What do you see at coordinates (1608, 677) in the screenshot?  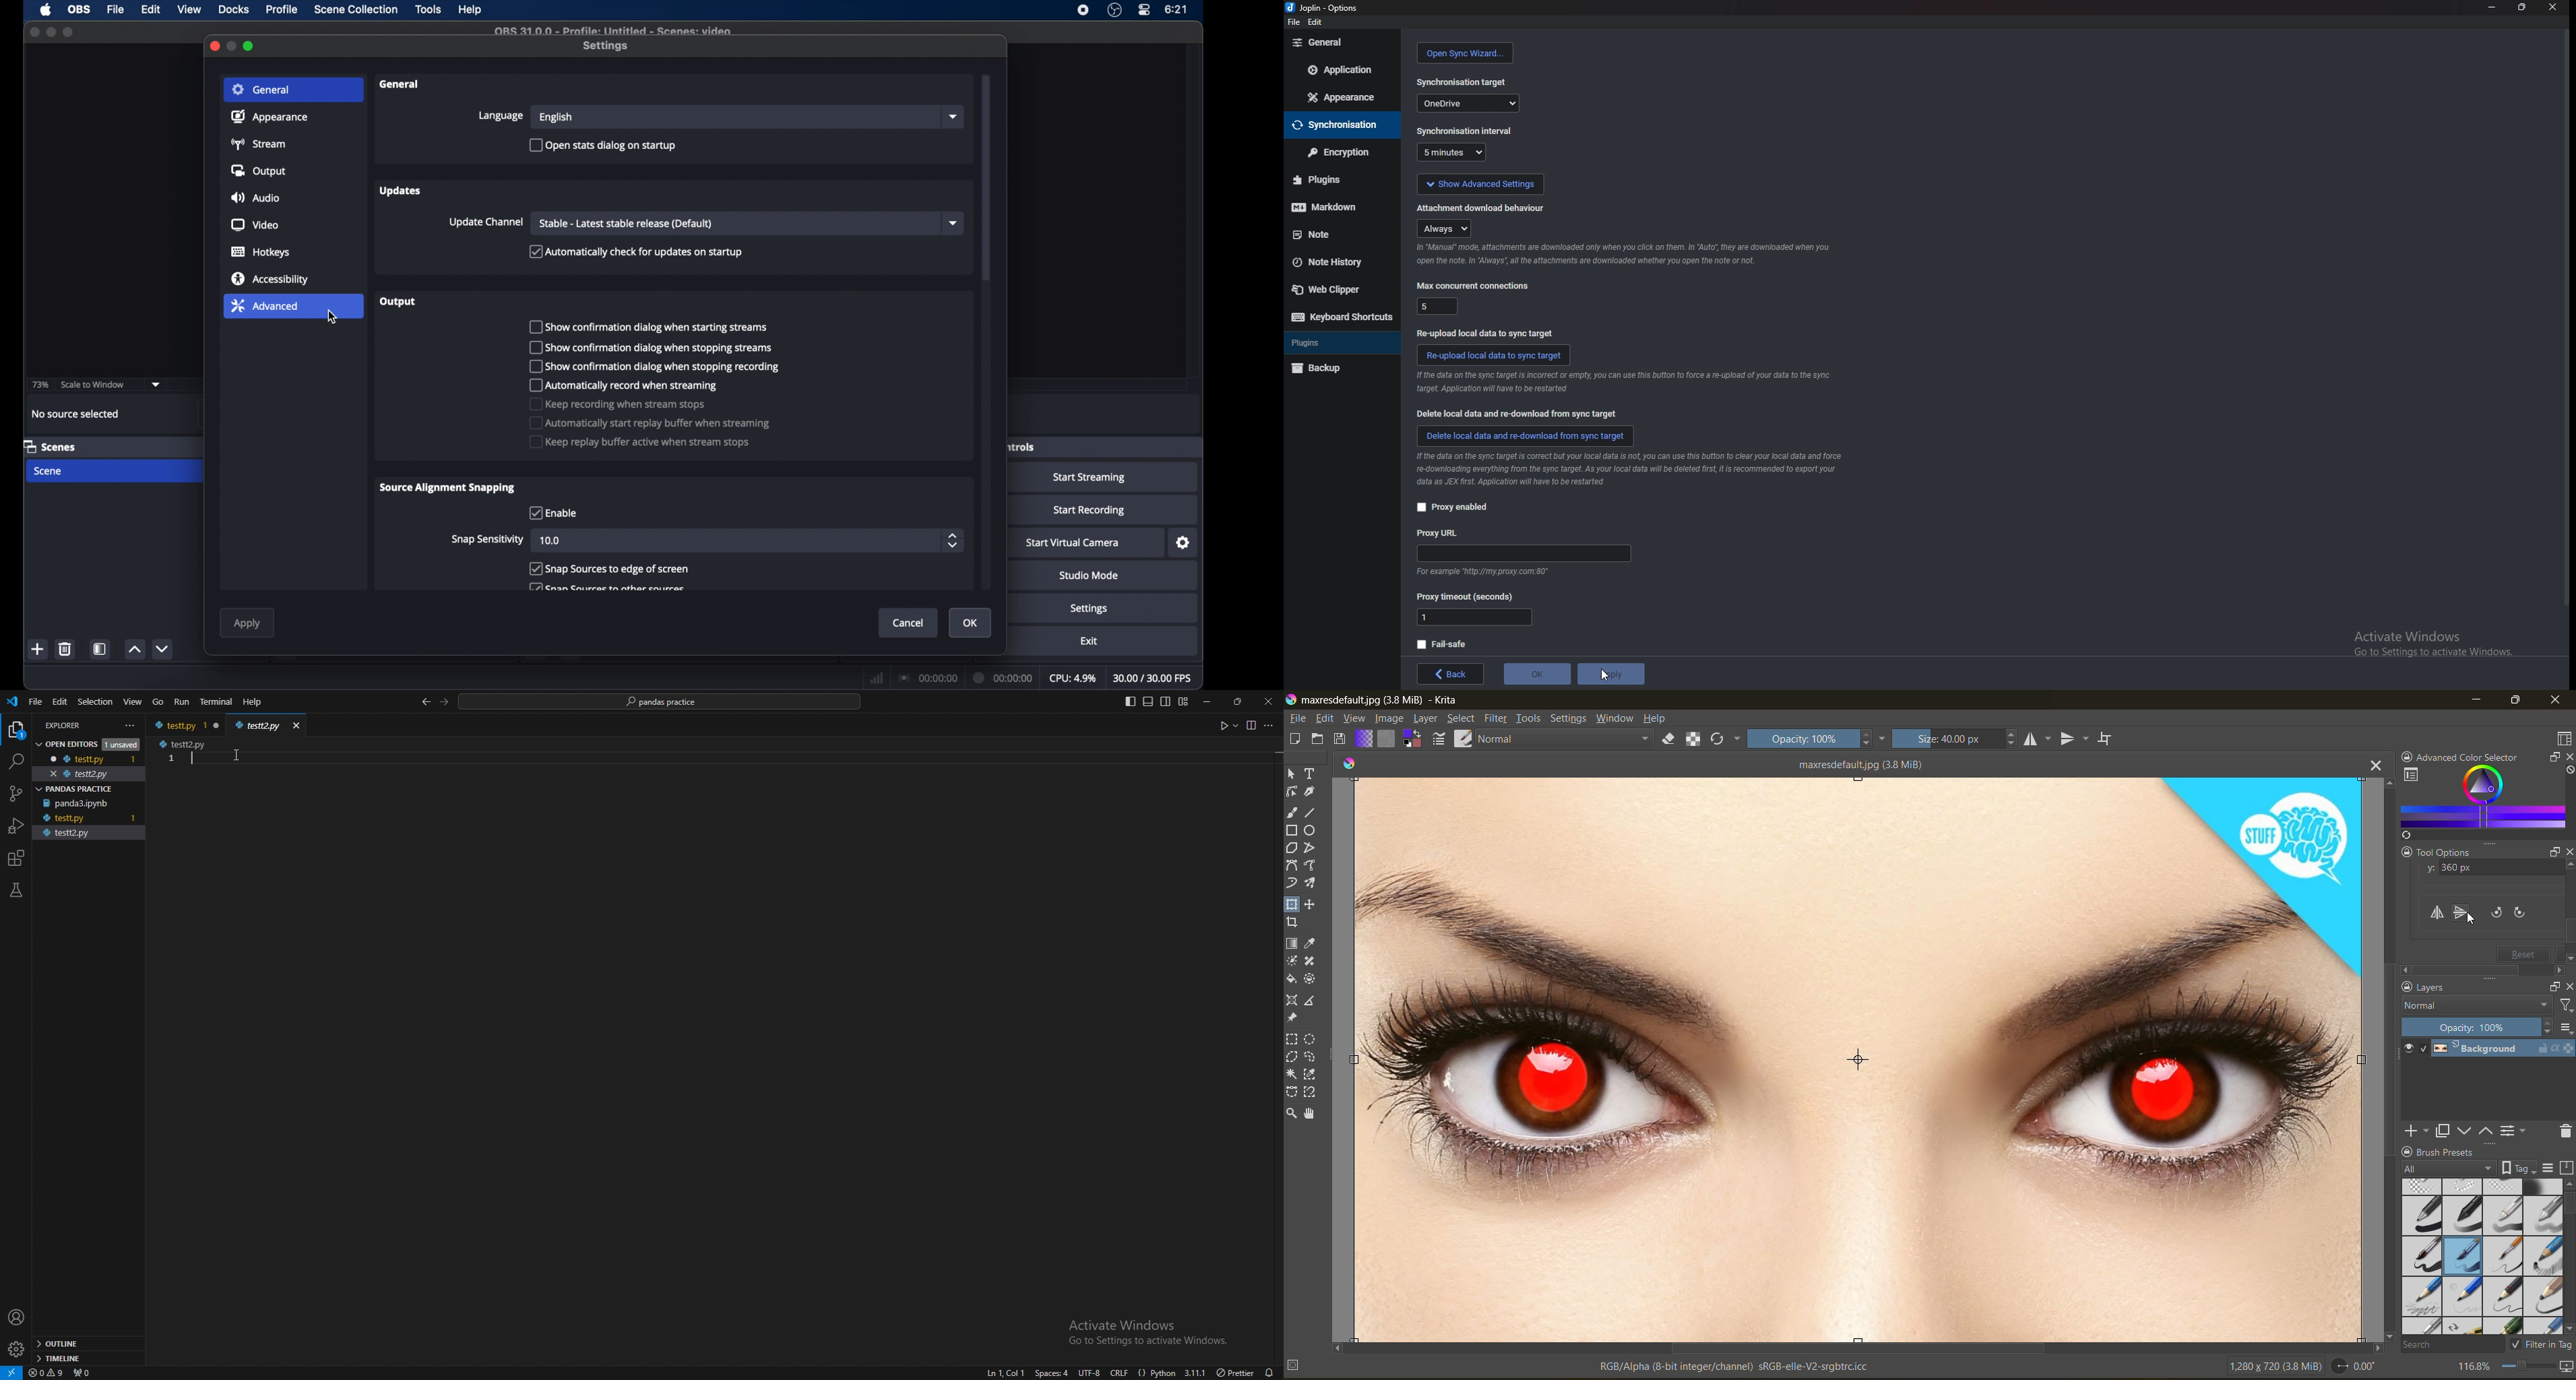 I see `cursor` at bounding box center [1608, 677].